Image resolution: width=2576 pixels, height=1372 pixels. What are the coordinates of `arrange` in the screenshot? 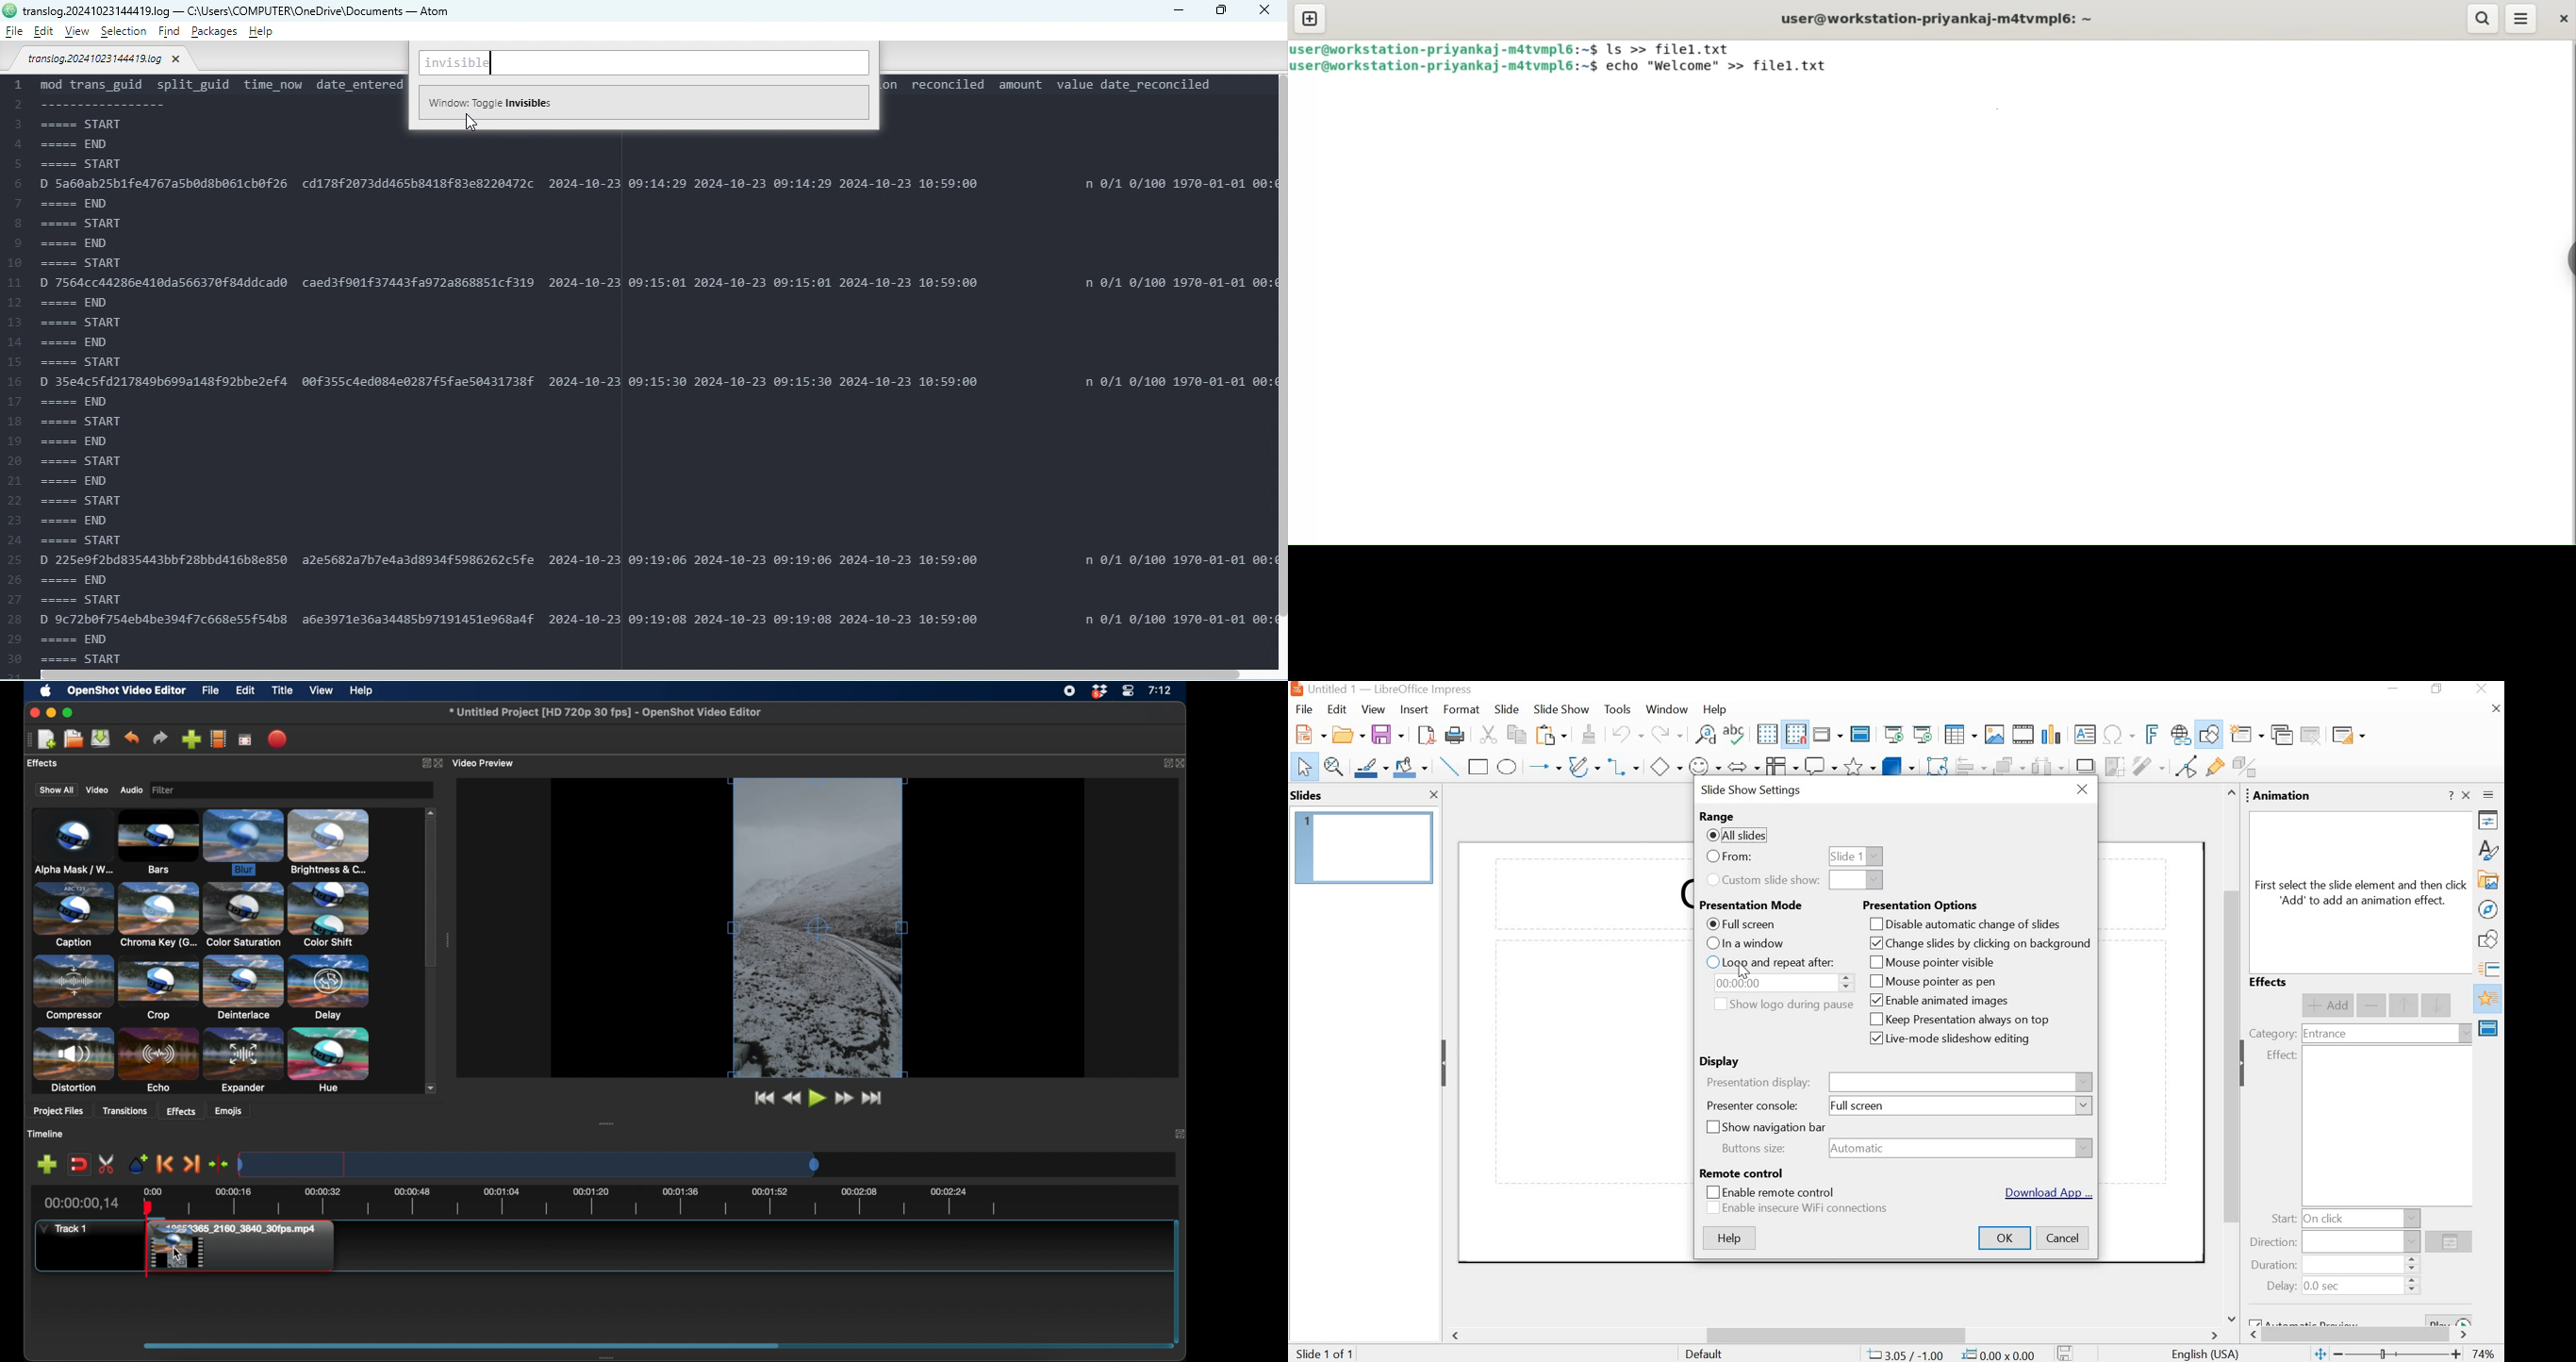 It's located at (2007, 768).